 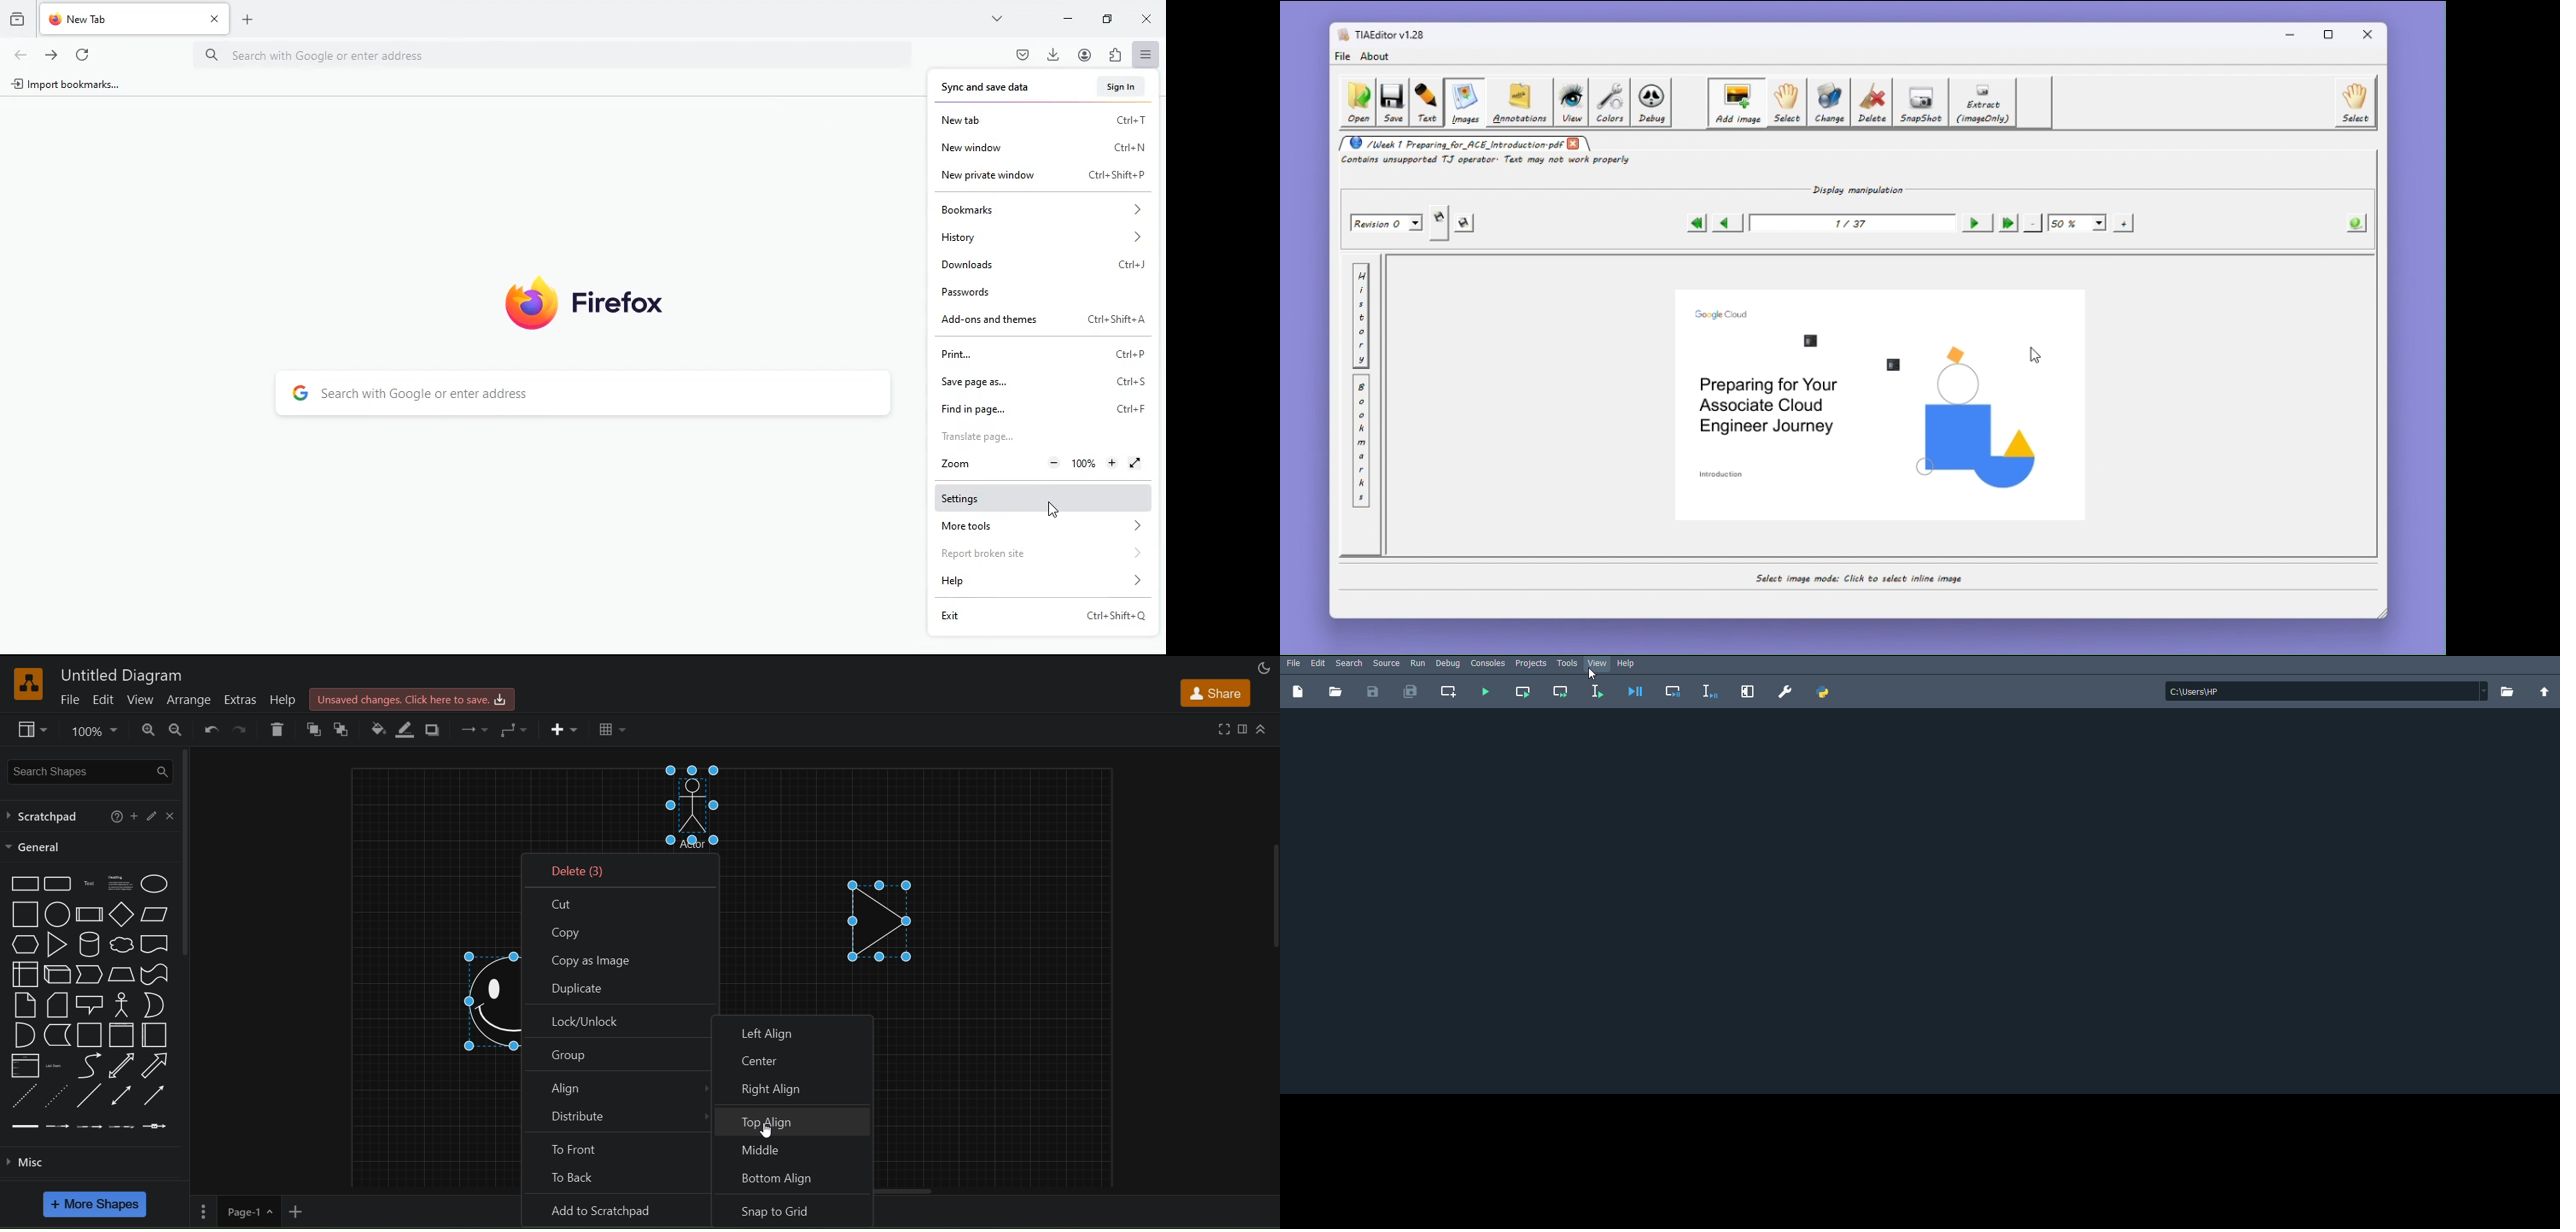 What do you see at coordinates (151, 1005) in the screenshot?
I see `or` at bounding box center [151, 1005].